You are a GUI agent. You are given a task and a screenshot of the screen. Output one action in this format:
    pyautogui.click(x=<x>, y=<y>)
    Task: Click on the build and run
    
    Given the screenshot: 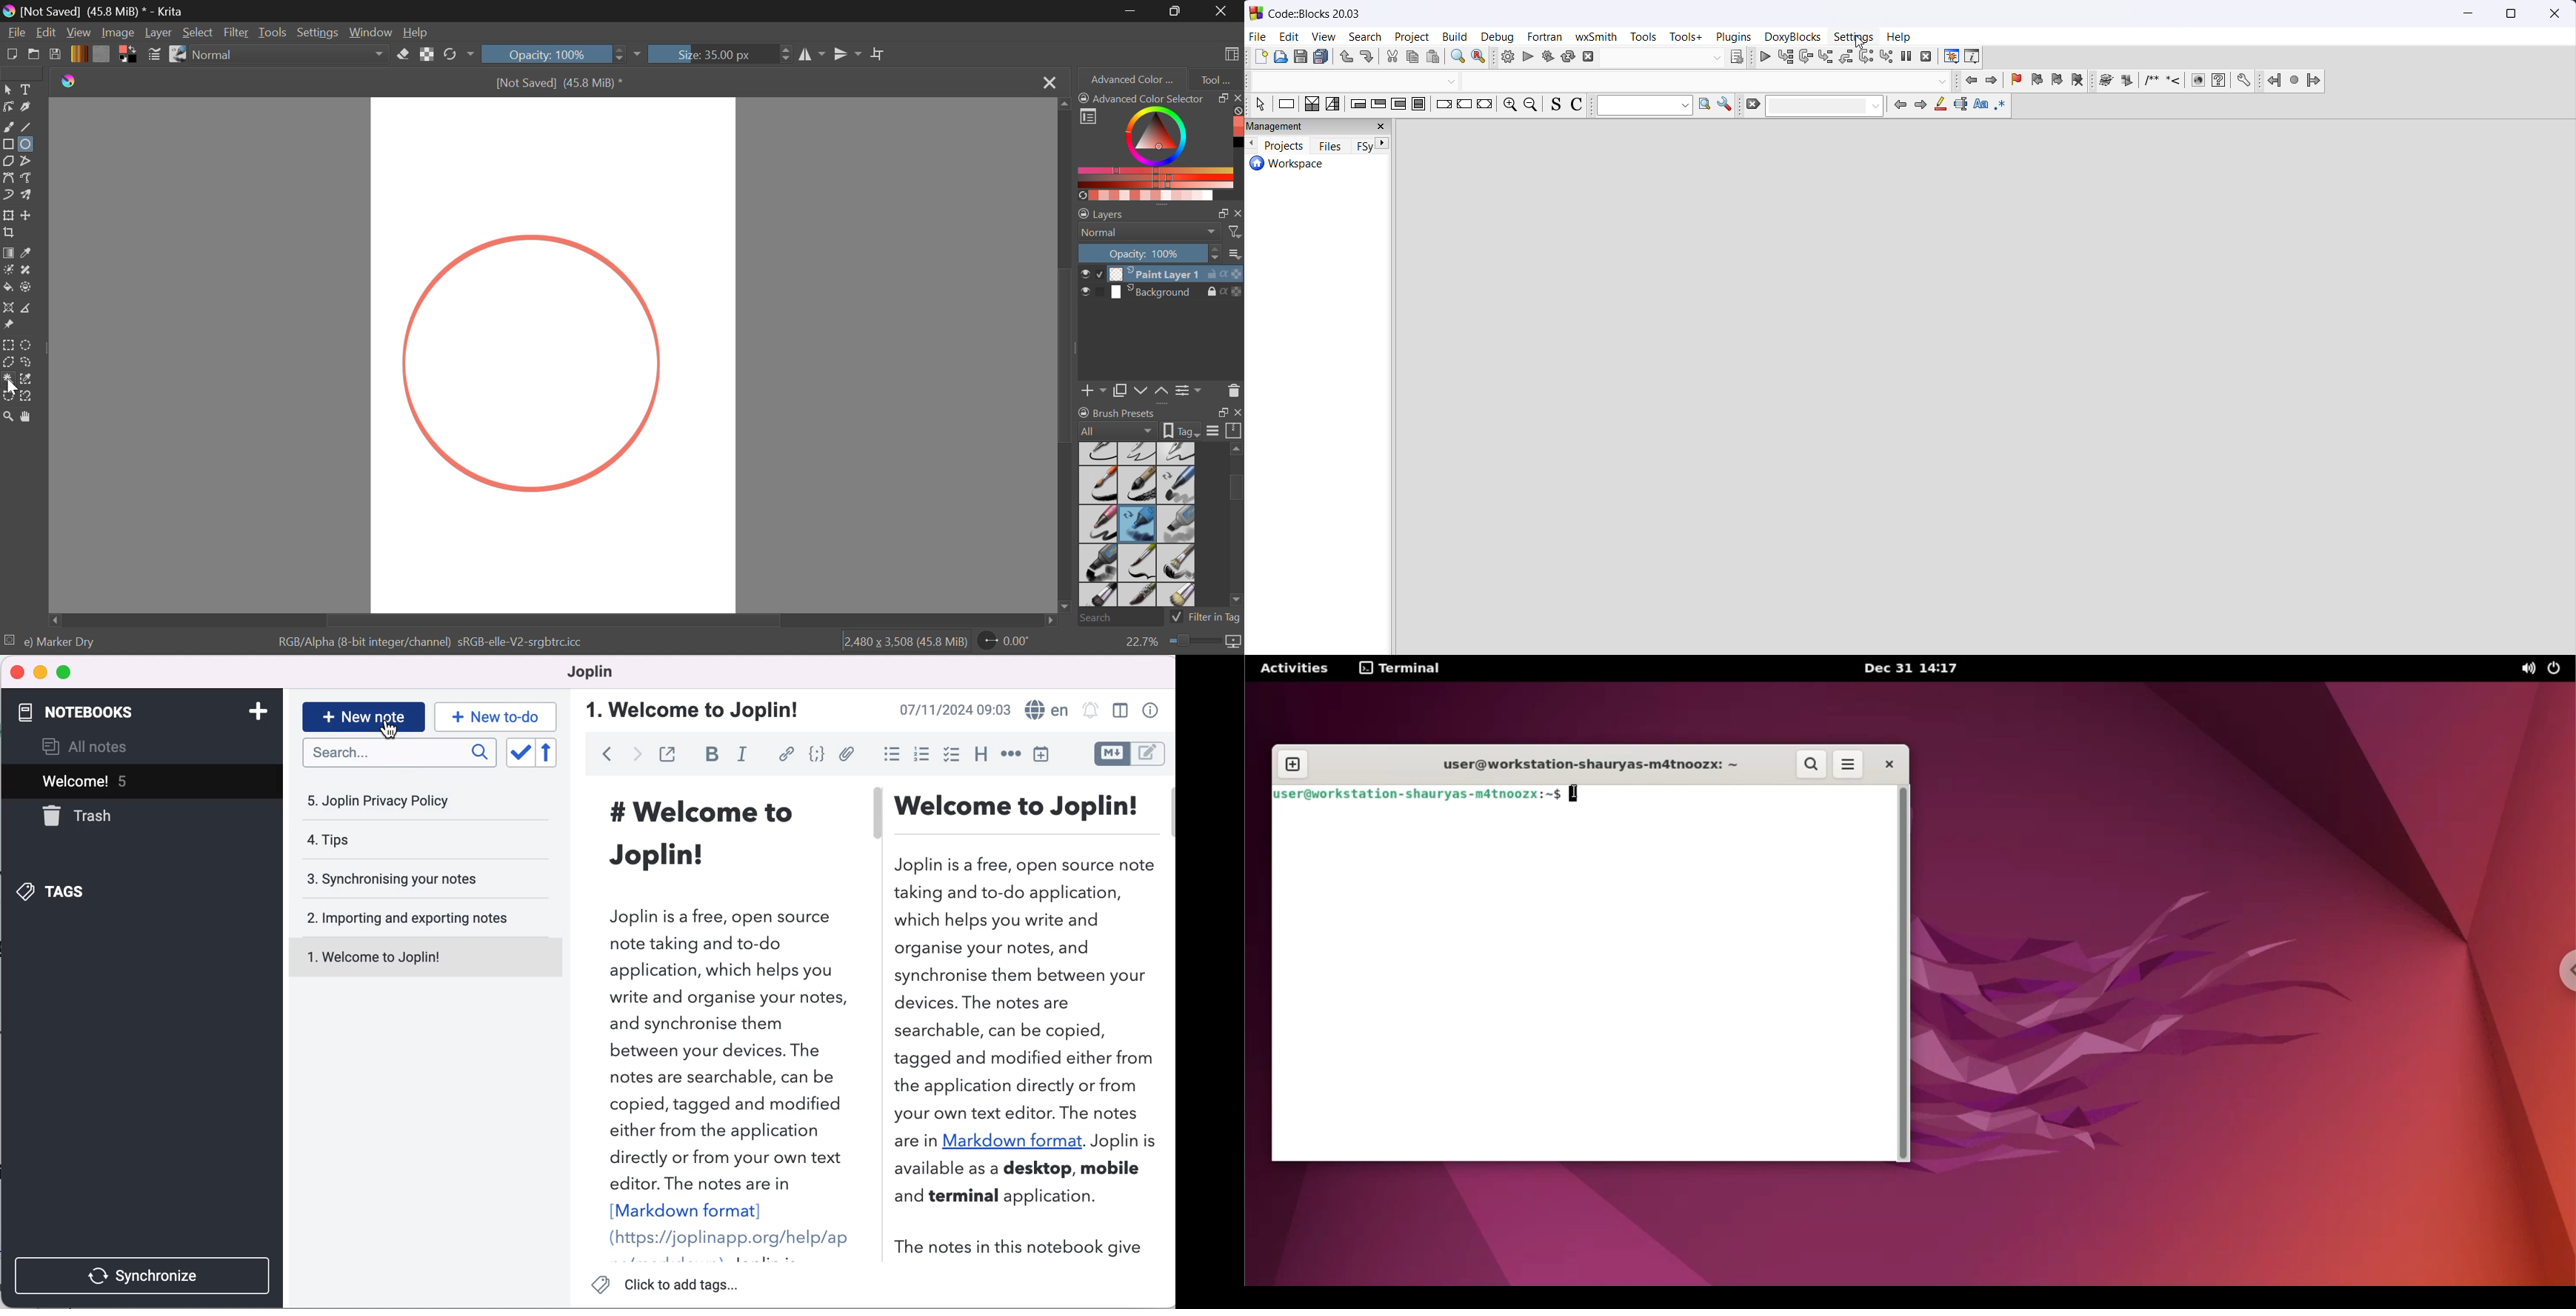 What is the action you would take?
    pyautogui.click(x=1549, y=57)
    